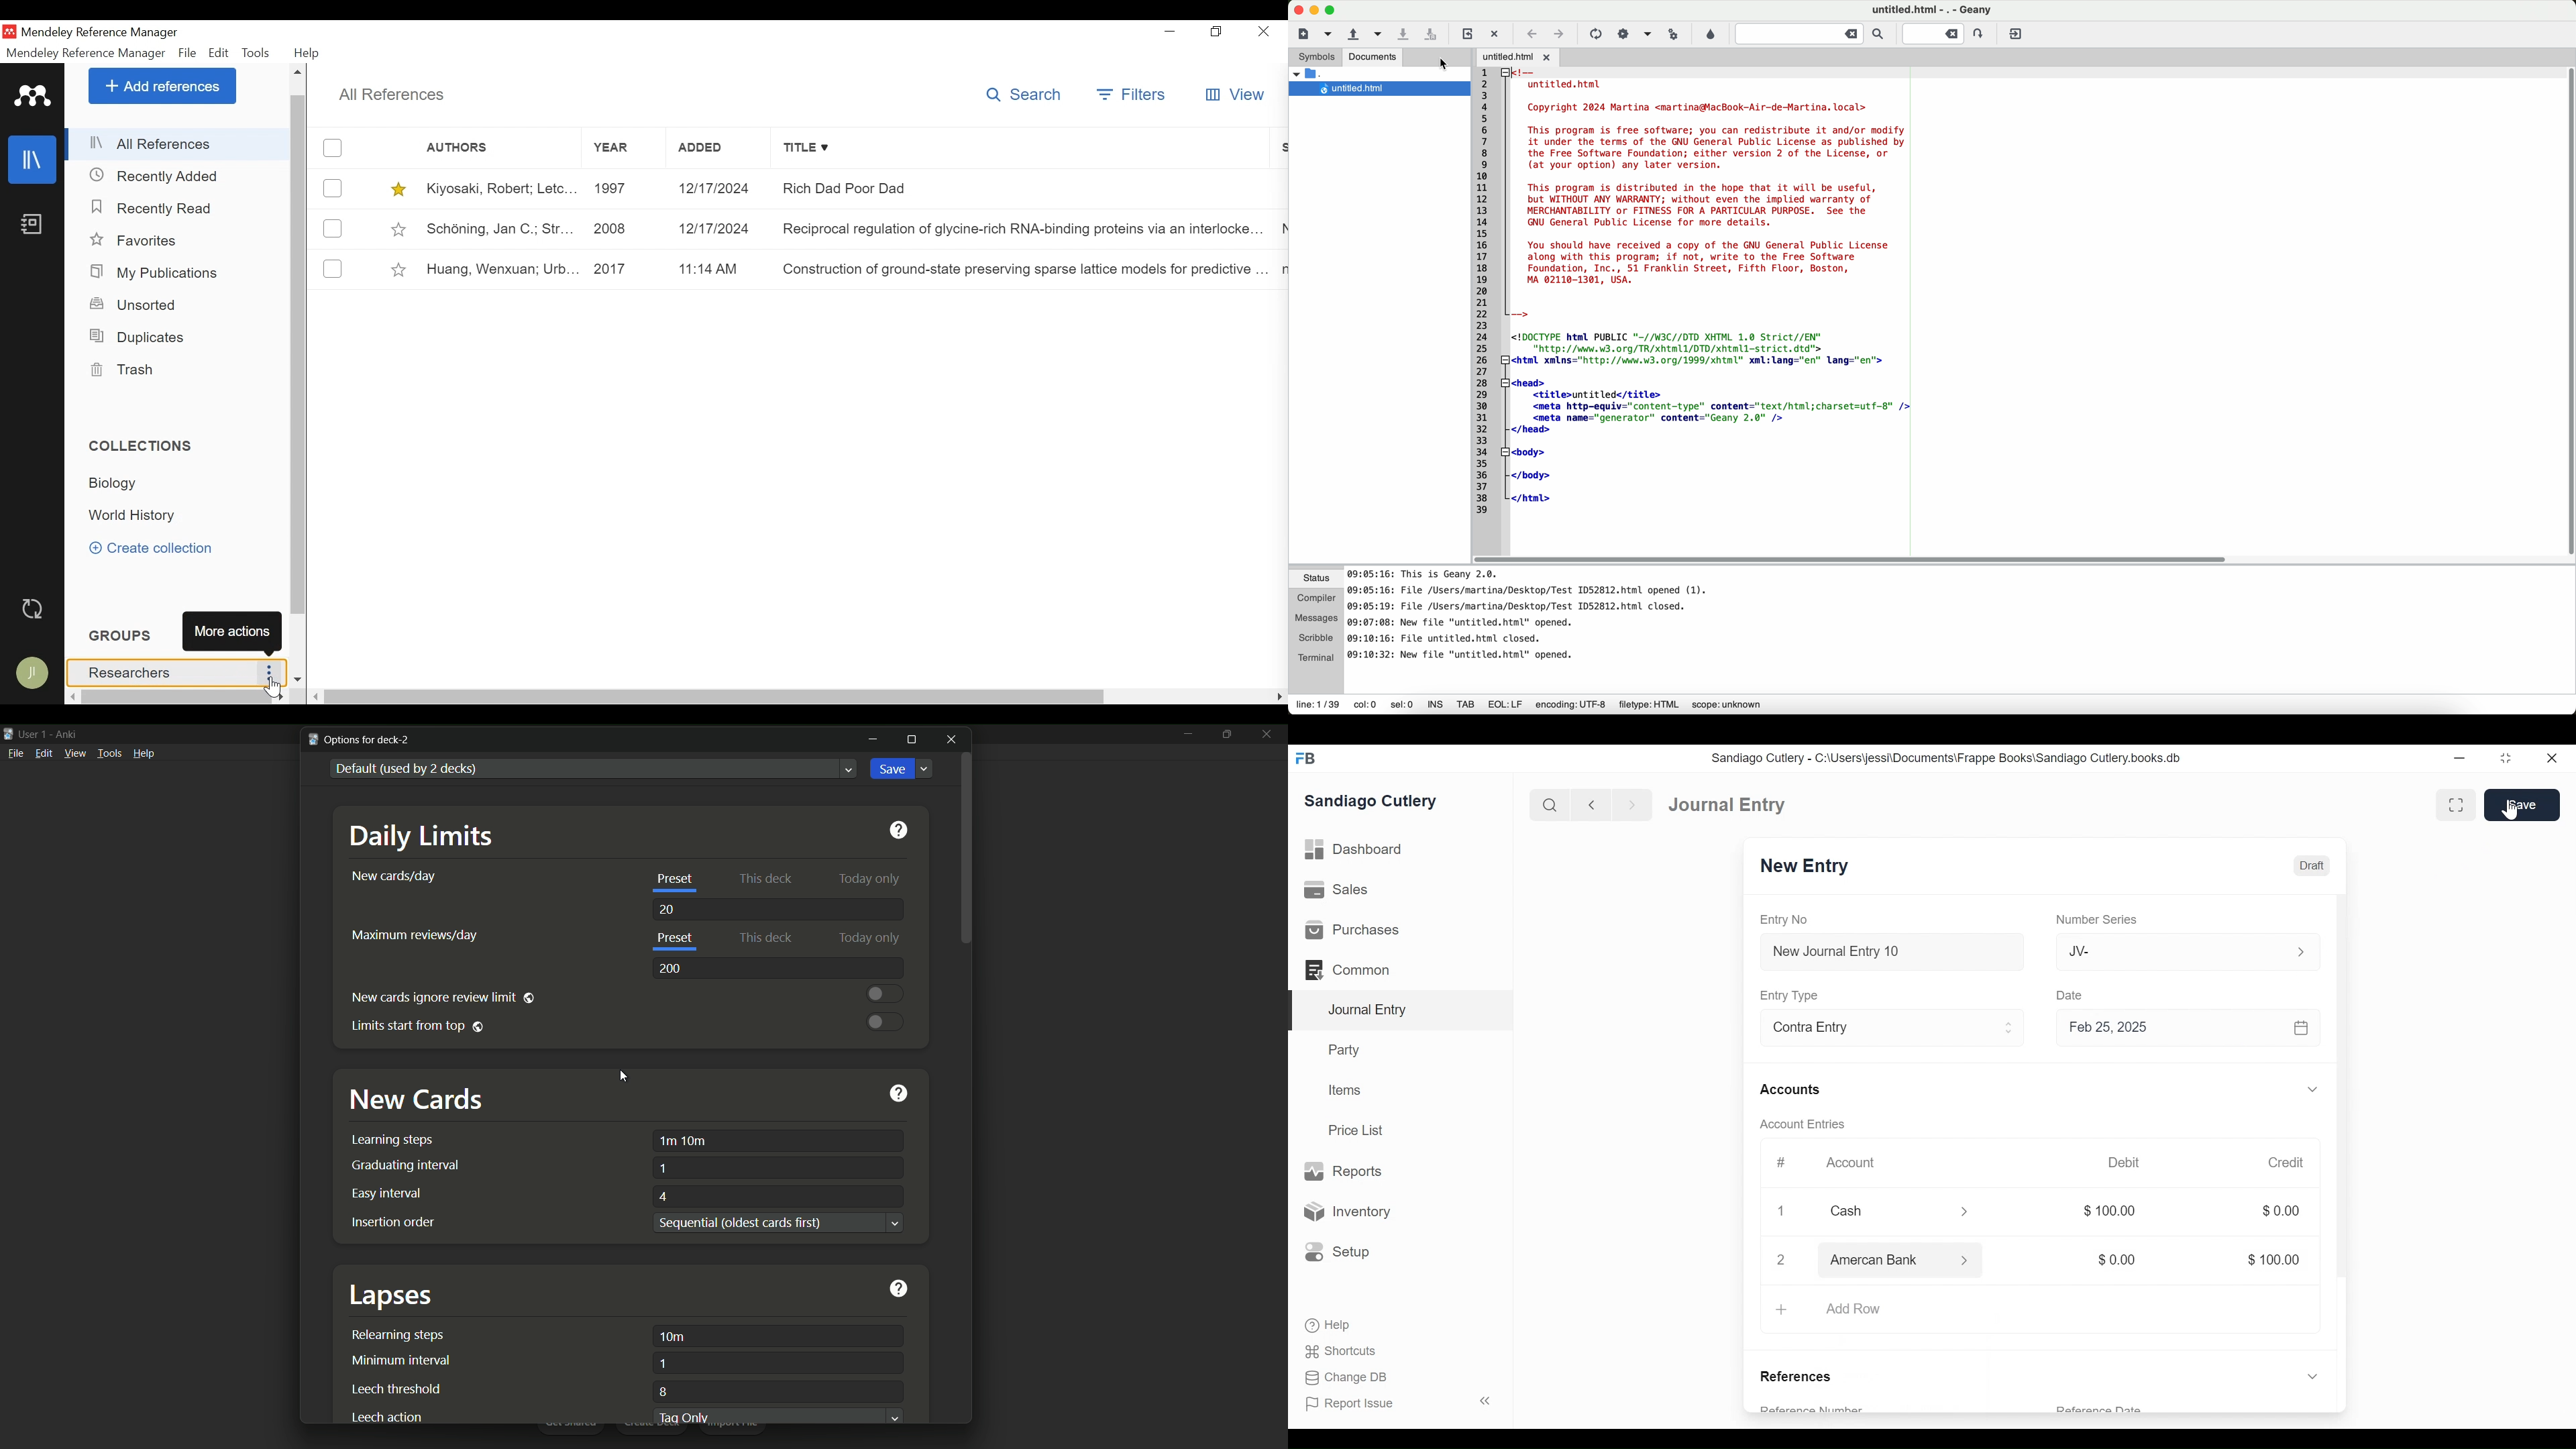 The height and width of the screenshot is (1456, 2576). I want to click on Scroll Right, so click(278, 696).